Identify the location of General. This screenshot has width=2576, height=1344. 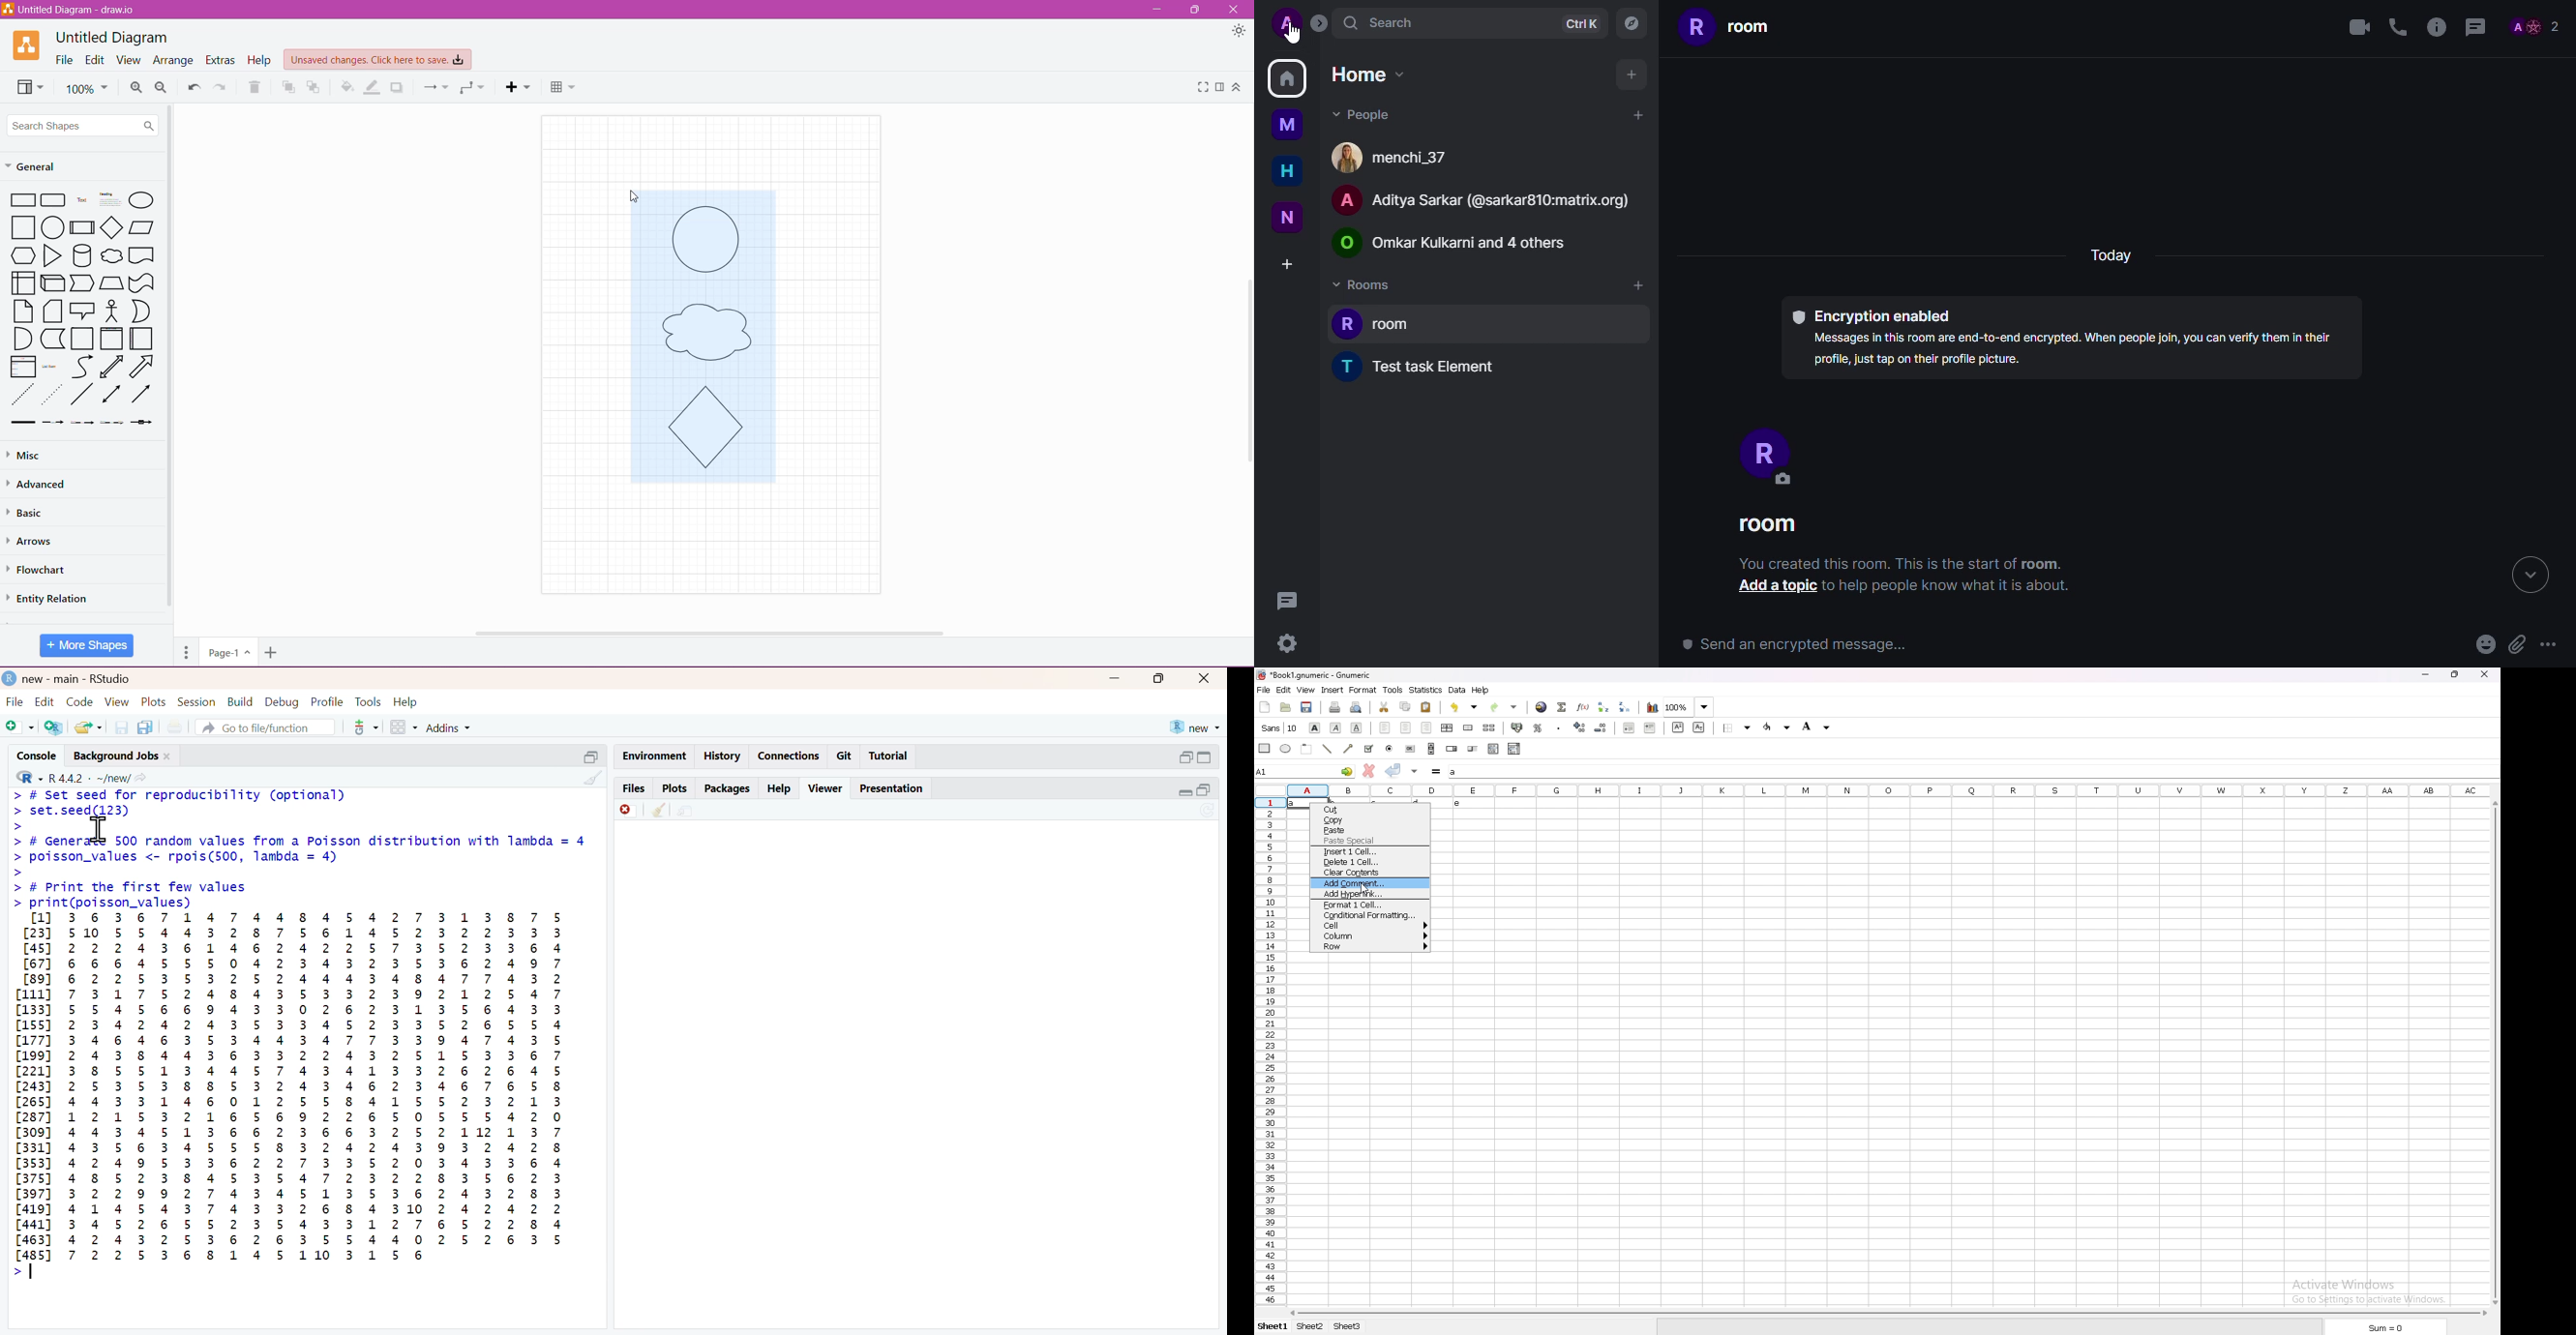
(39, 165).